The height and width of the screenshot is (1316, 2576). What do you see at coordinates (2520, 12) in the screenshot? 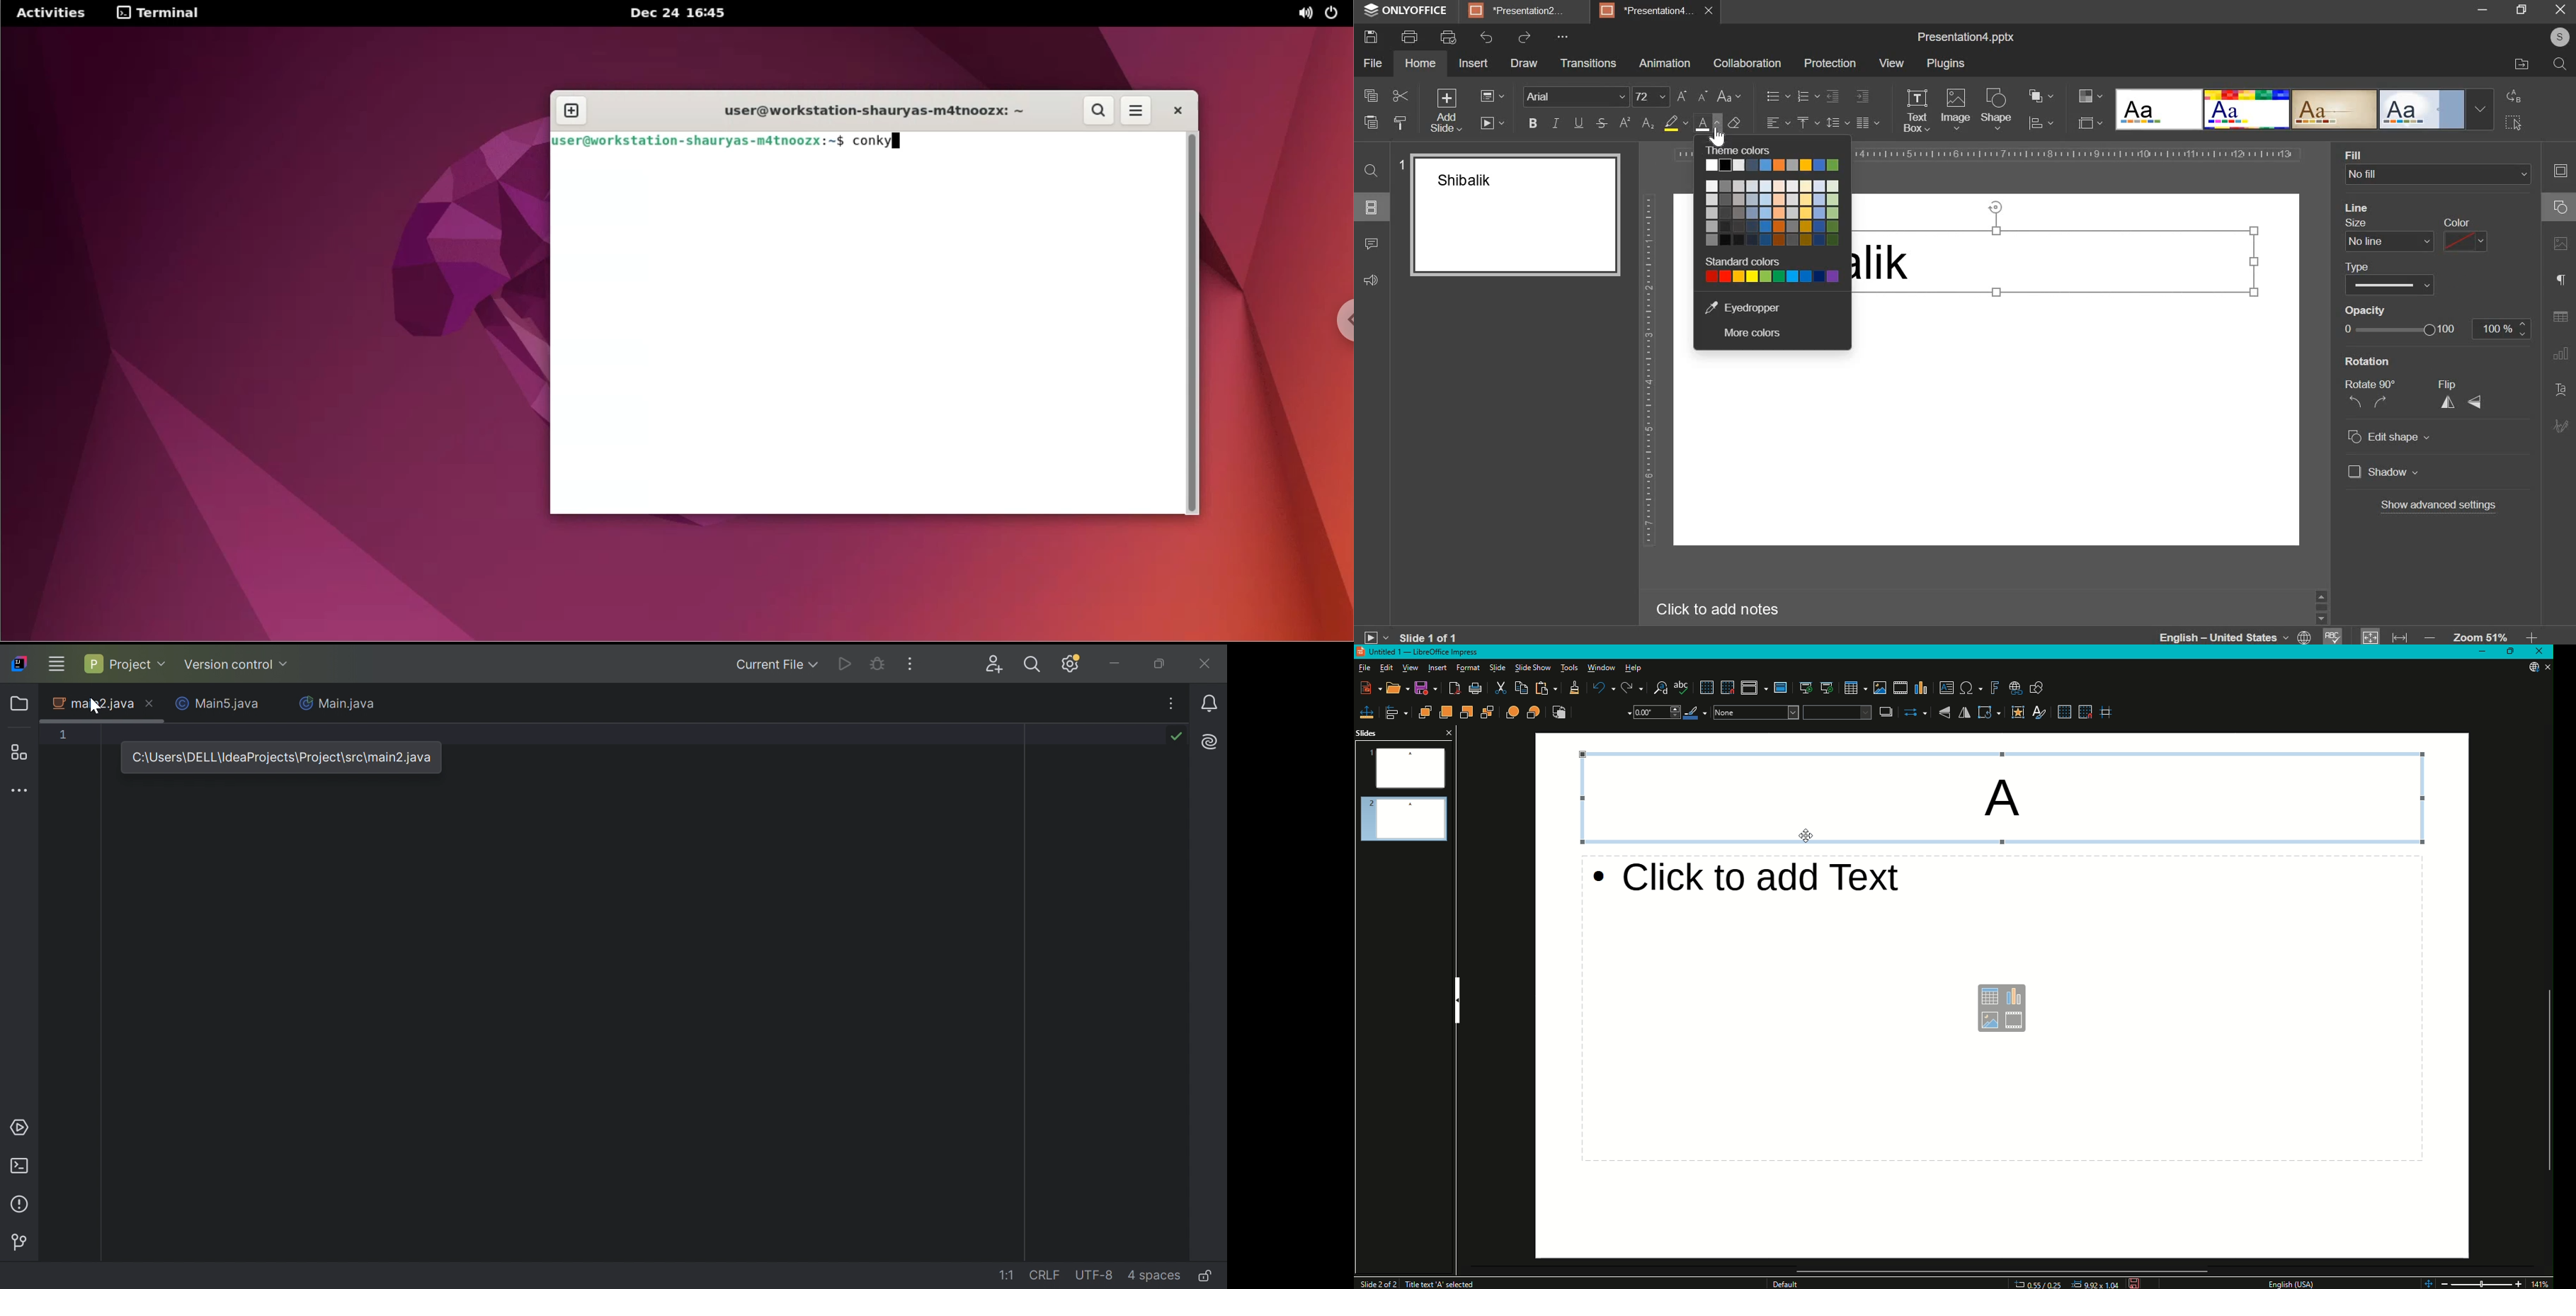
I see `Minimise` at bounding box center [2520, 12].